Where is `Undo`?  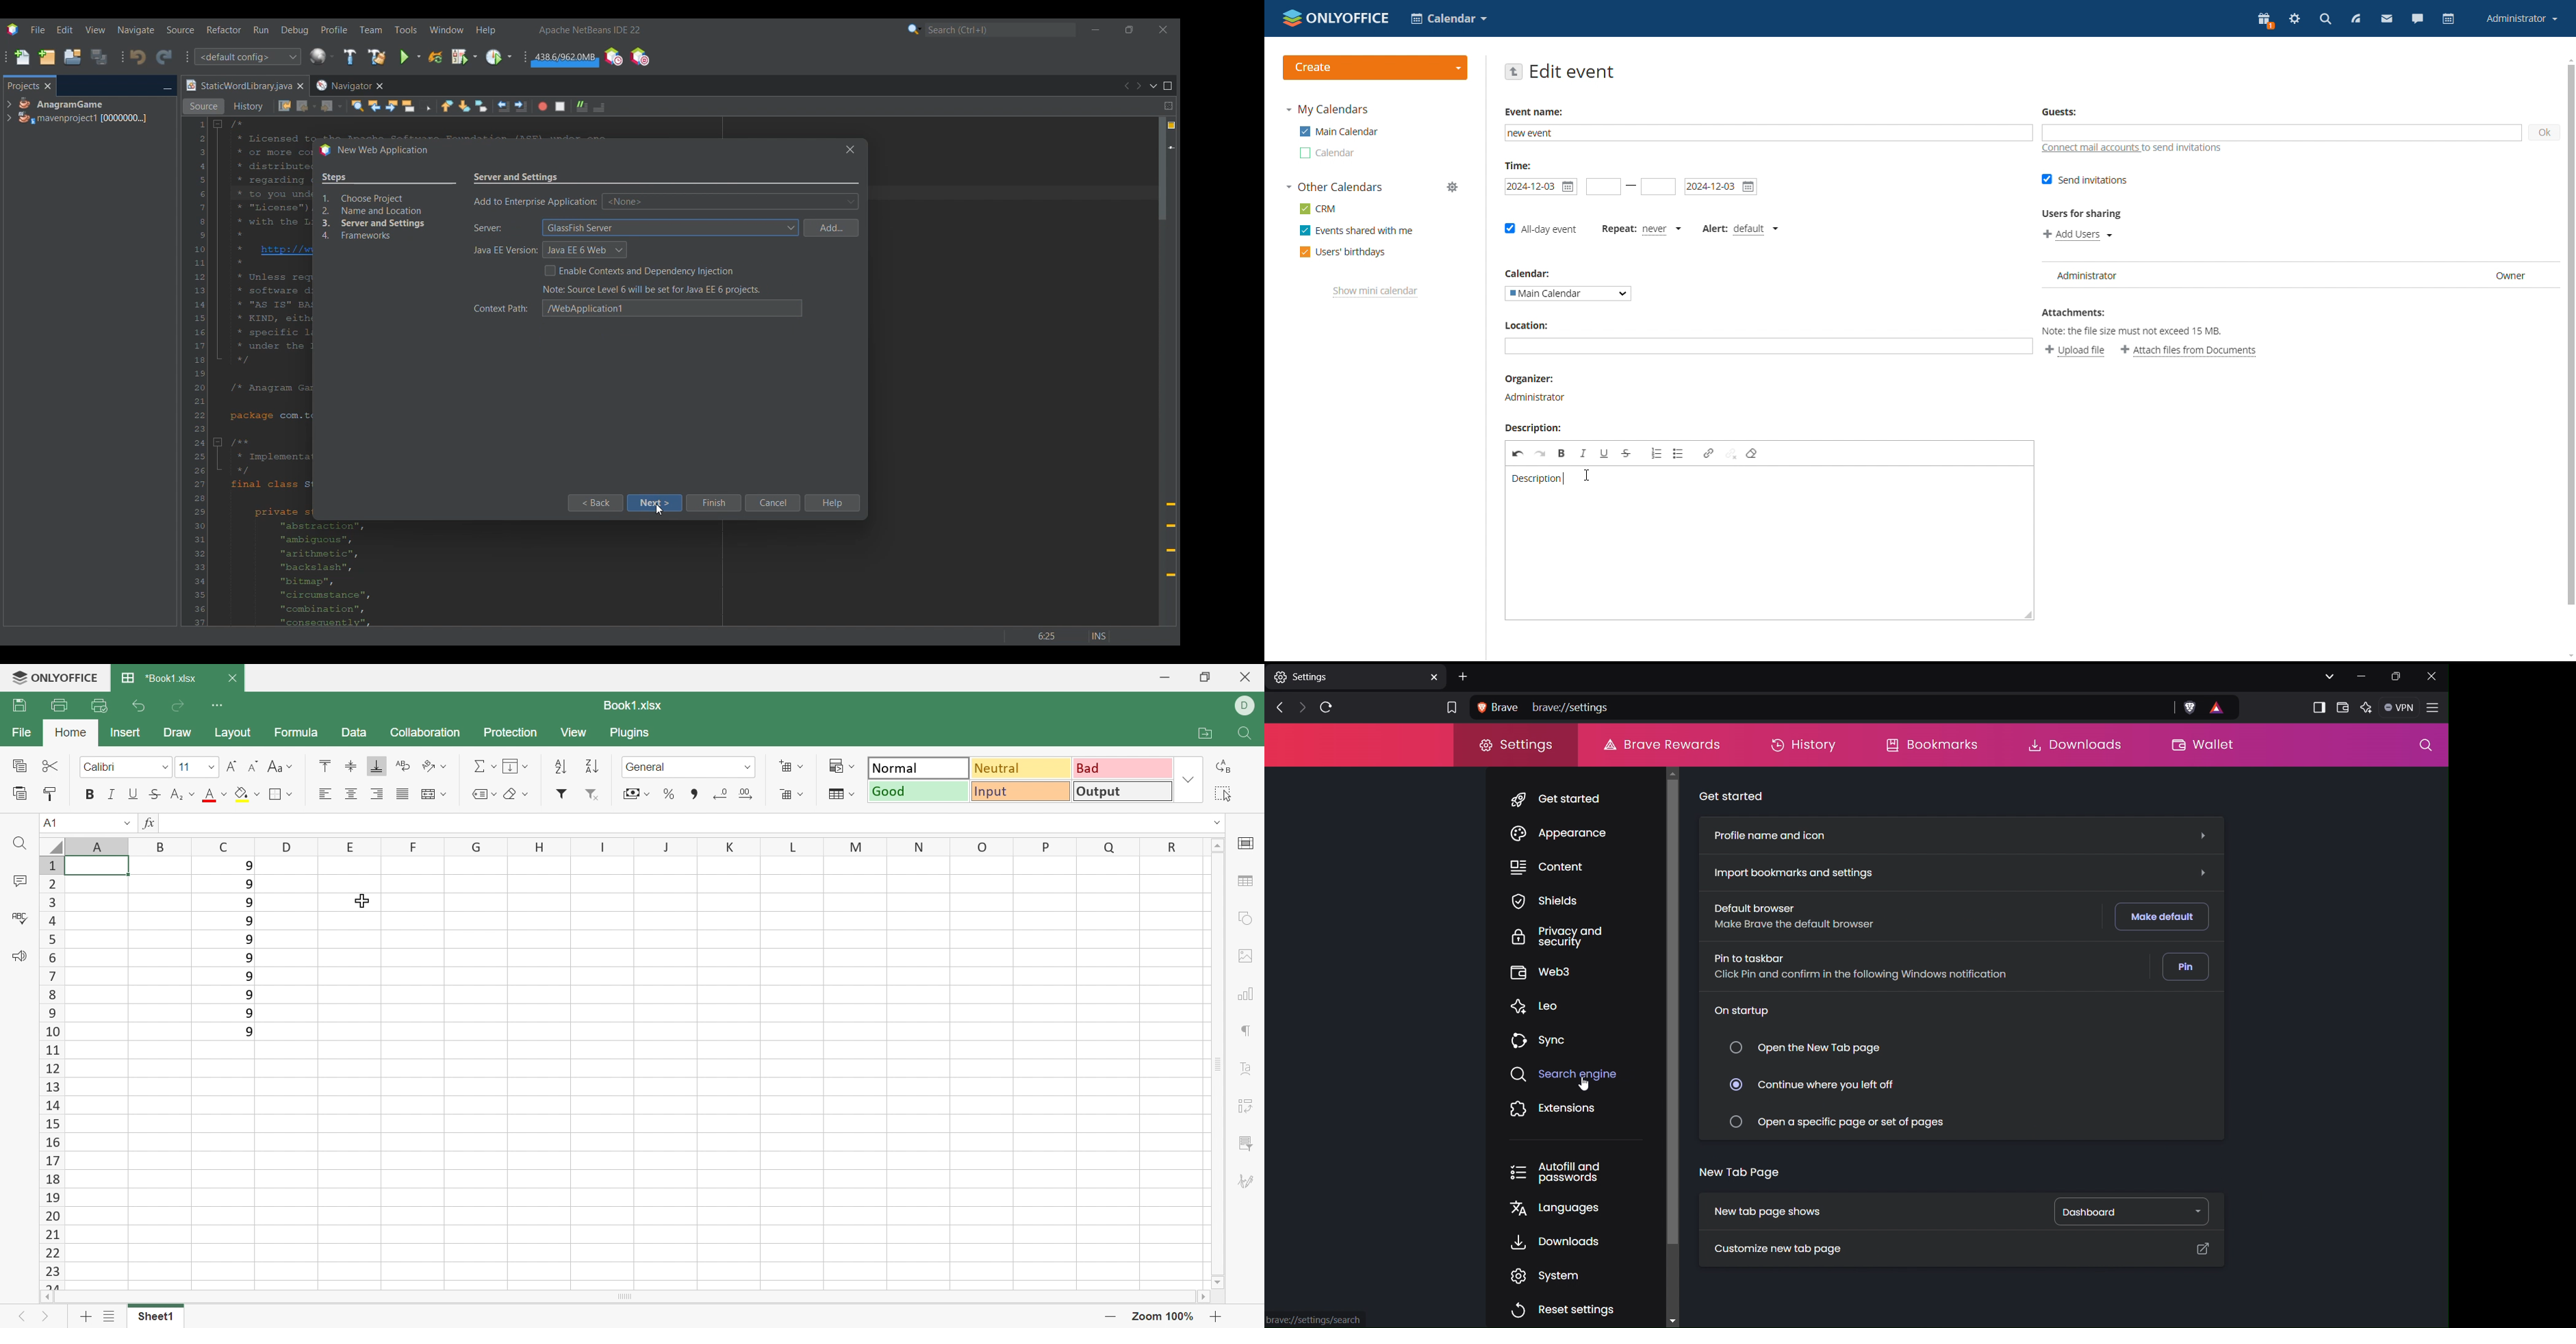 Undo is located at coordinates (141, 707).